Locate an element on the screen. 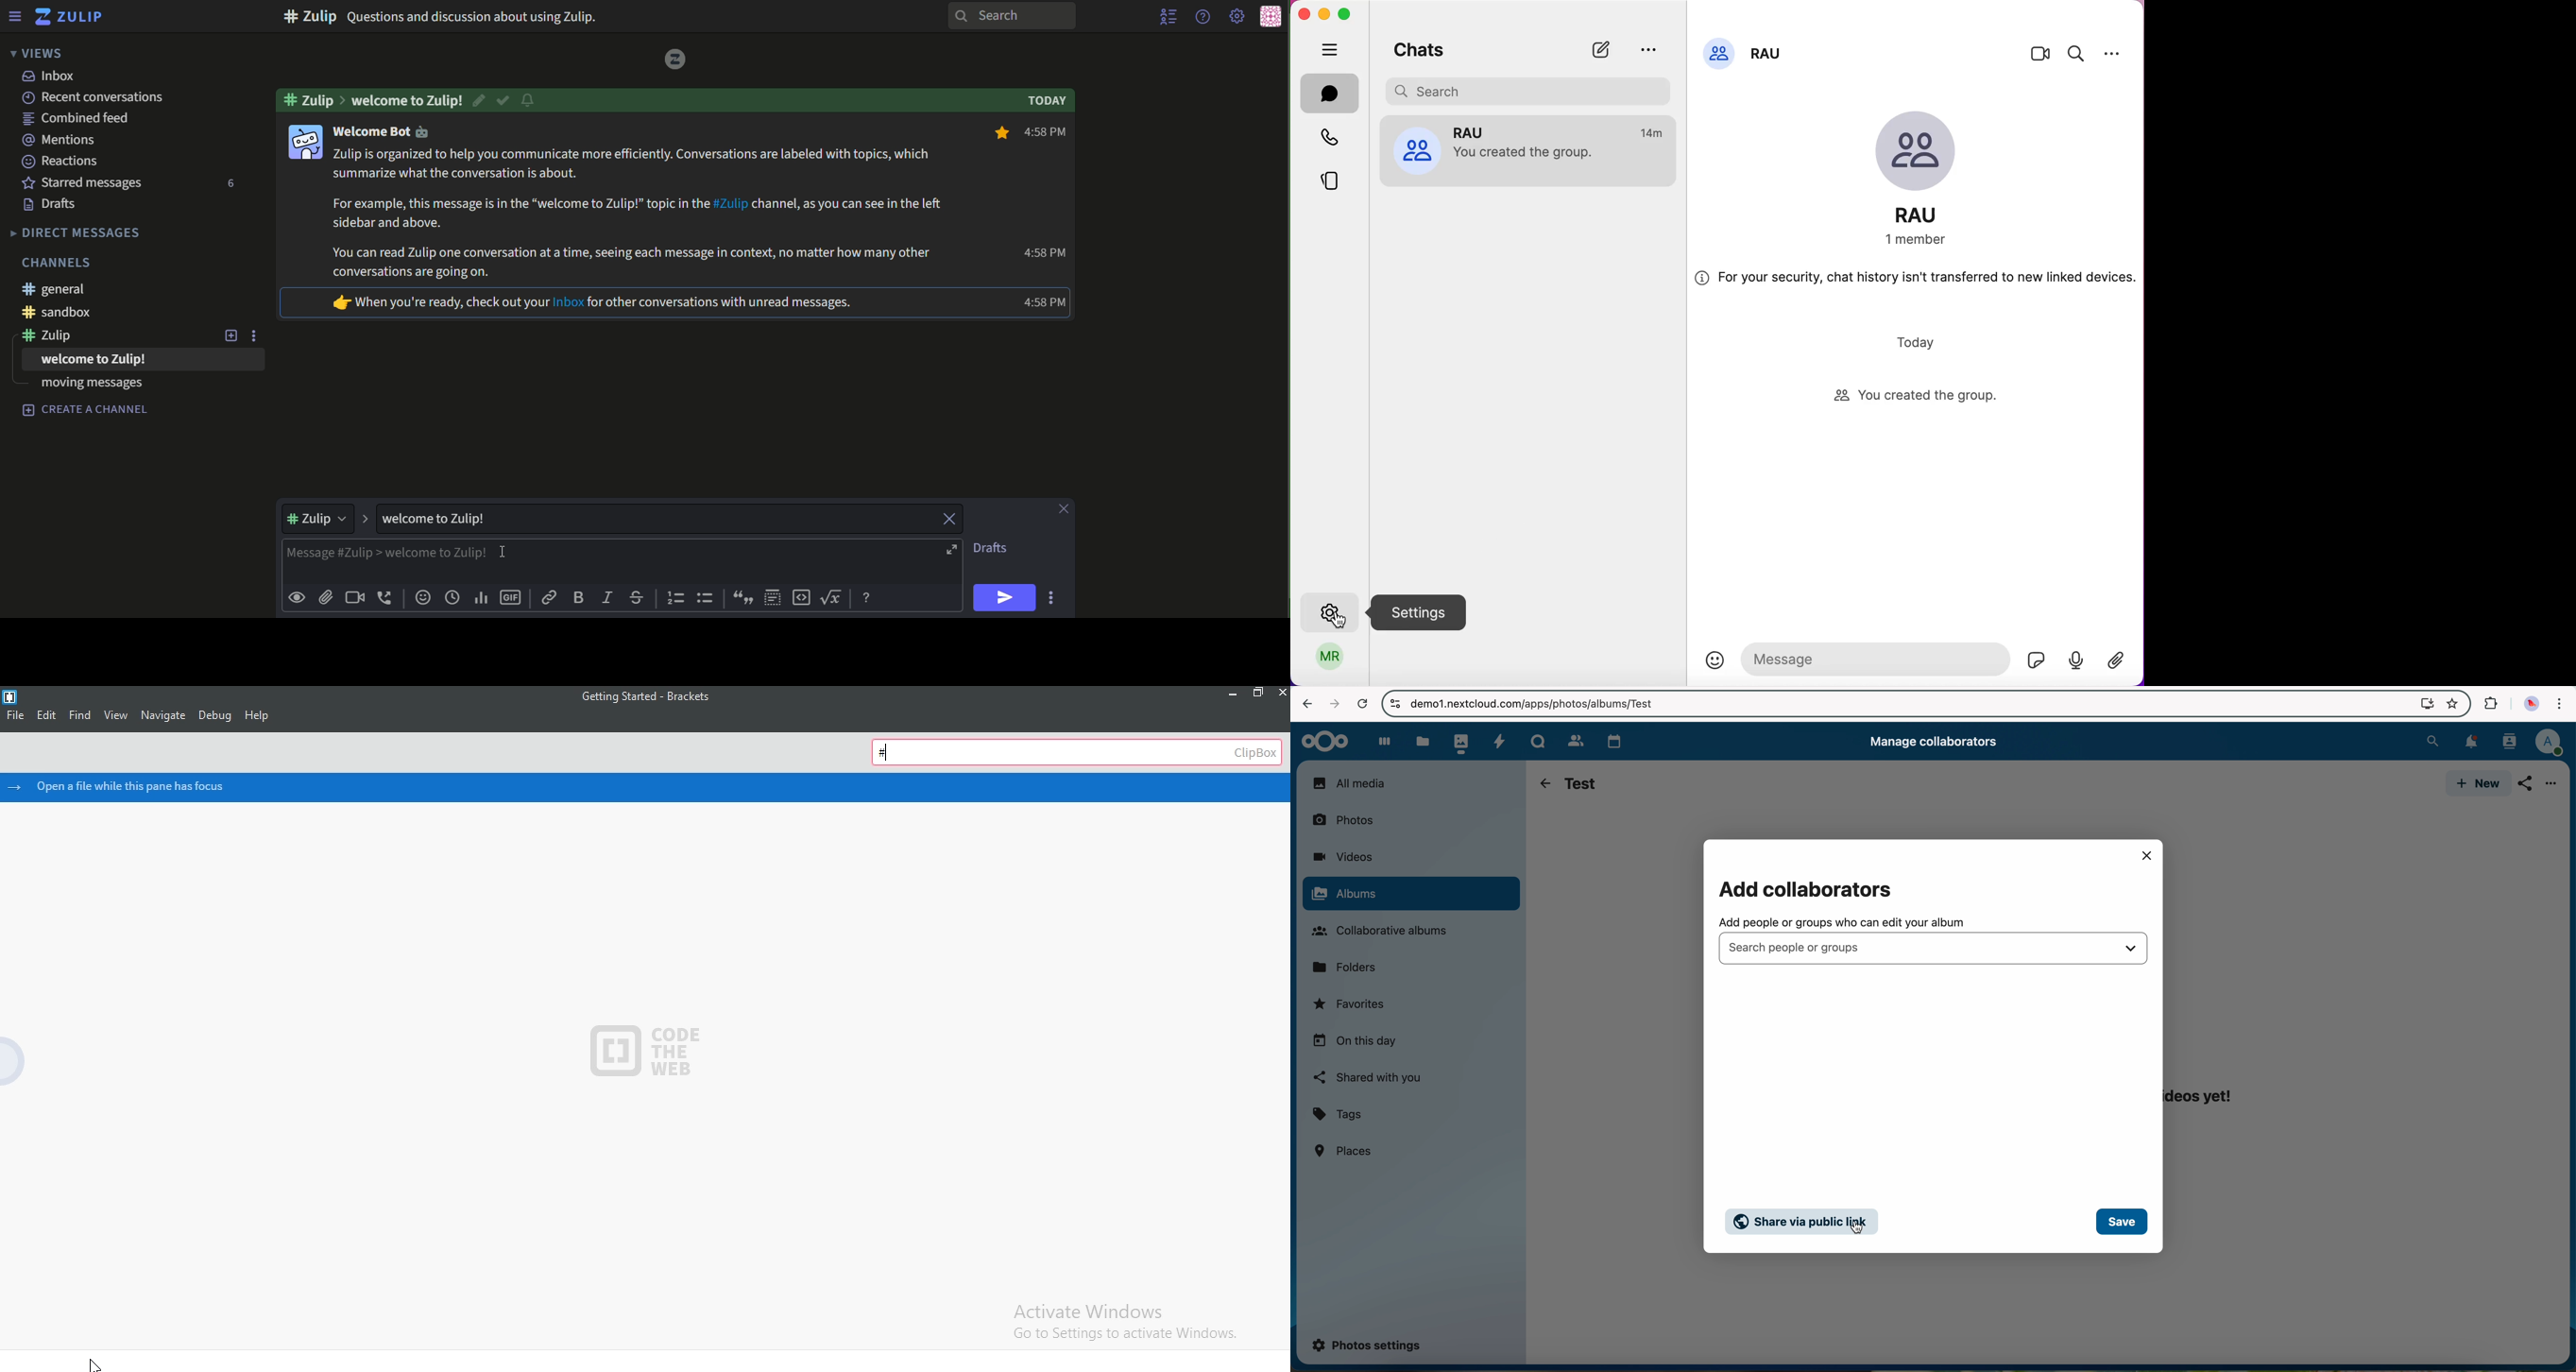  number is located at coordinates (228, 185).